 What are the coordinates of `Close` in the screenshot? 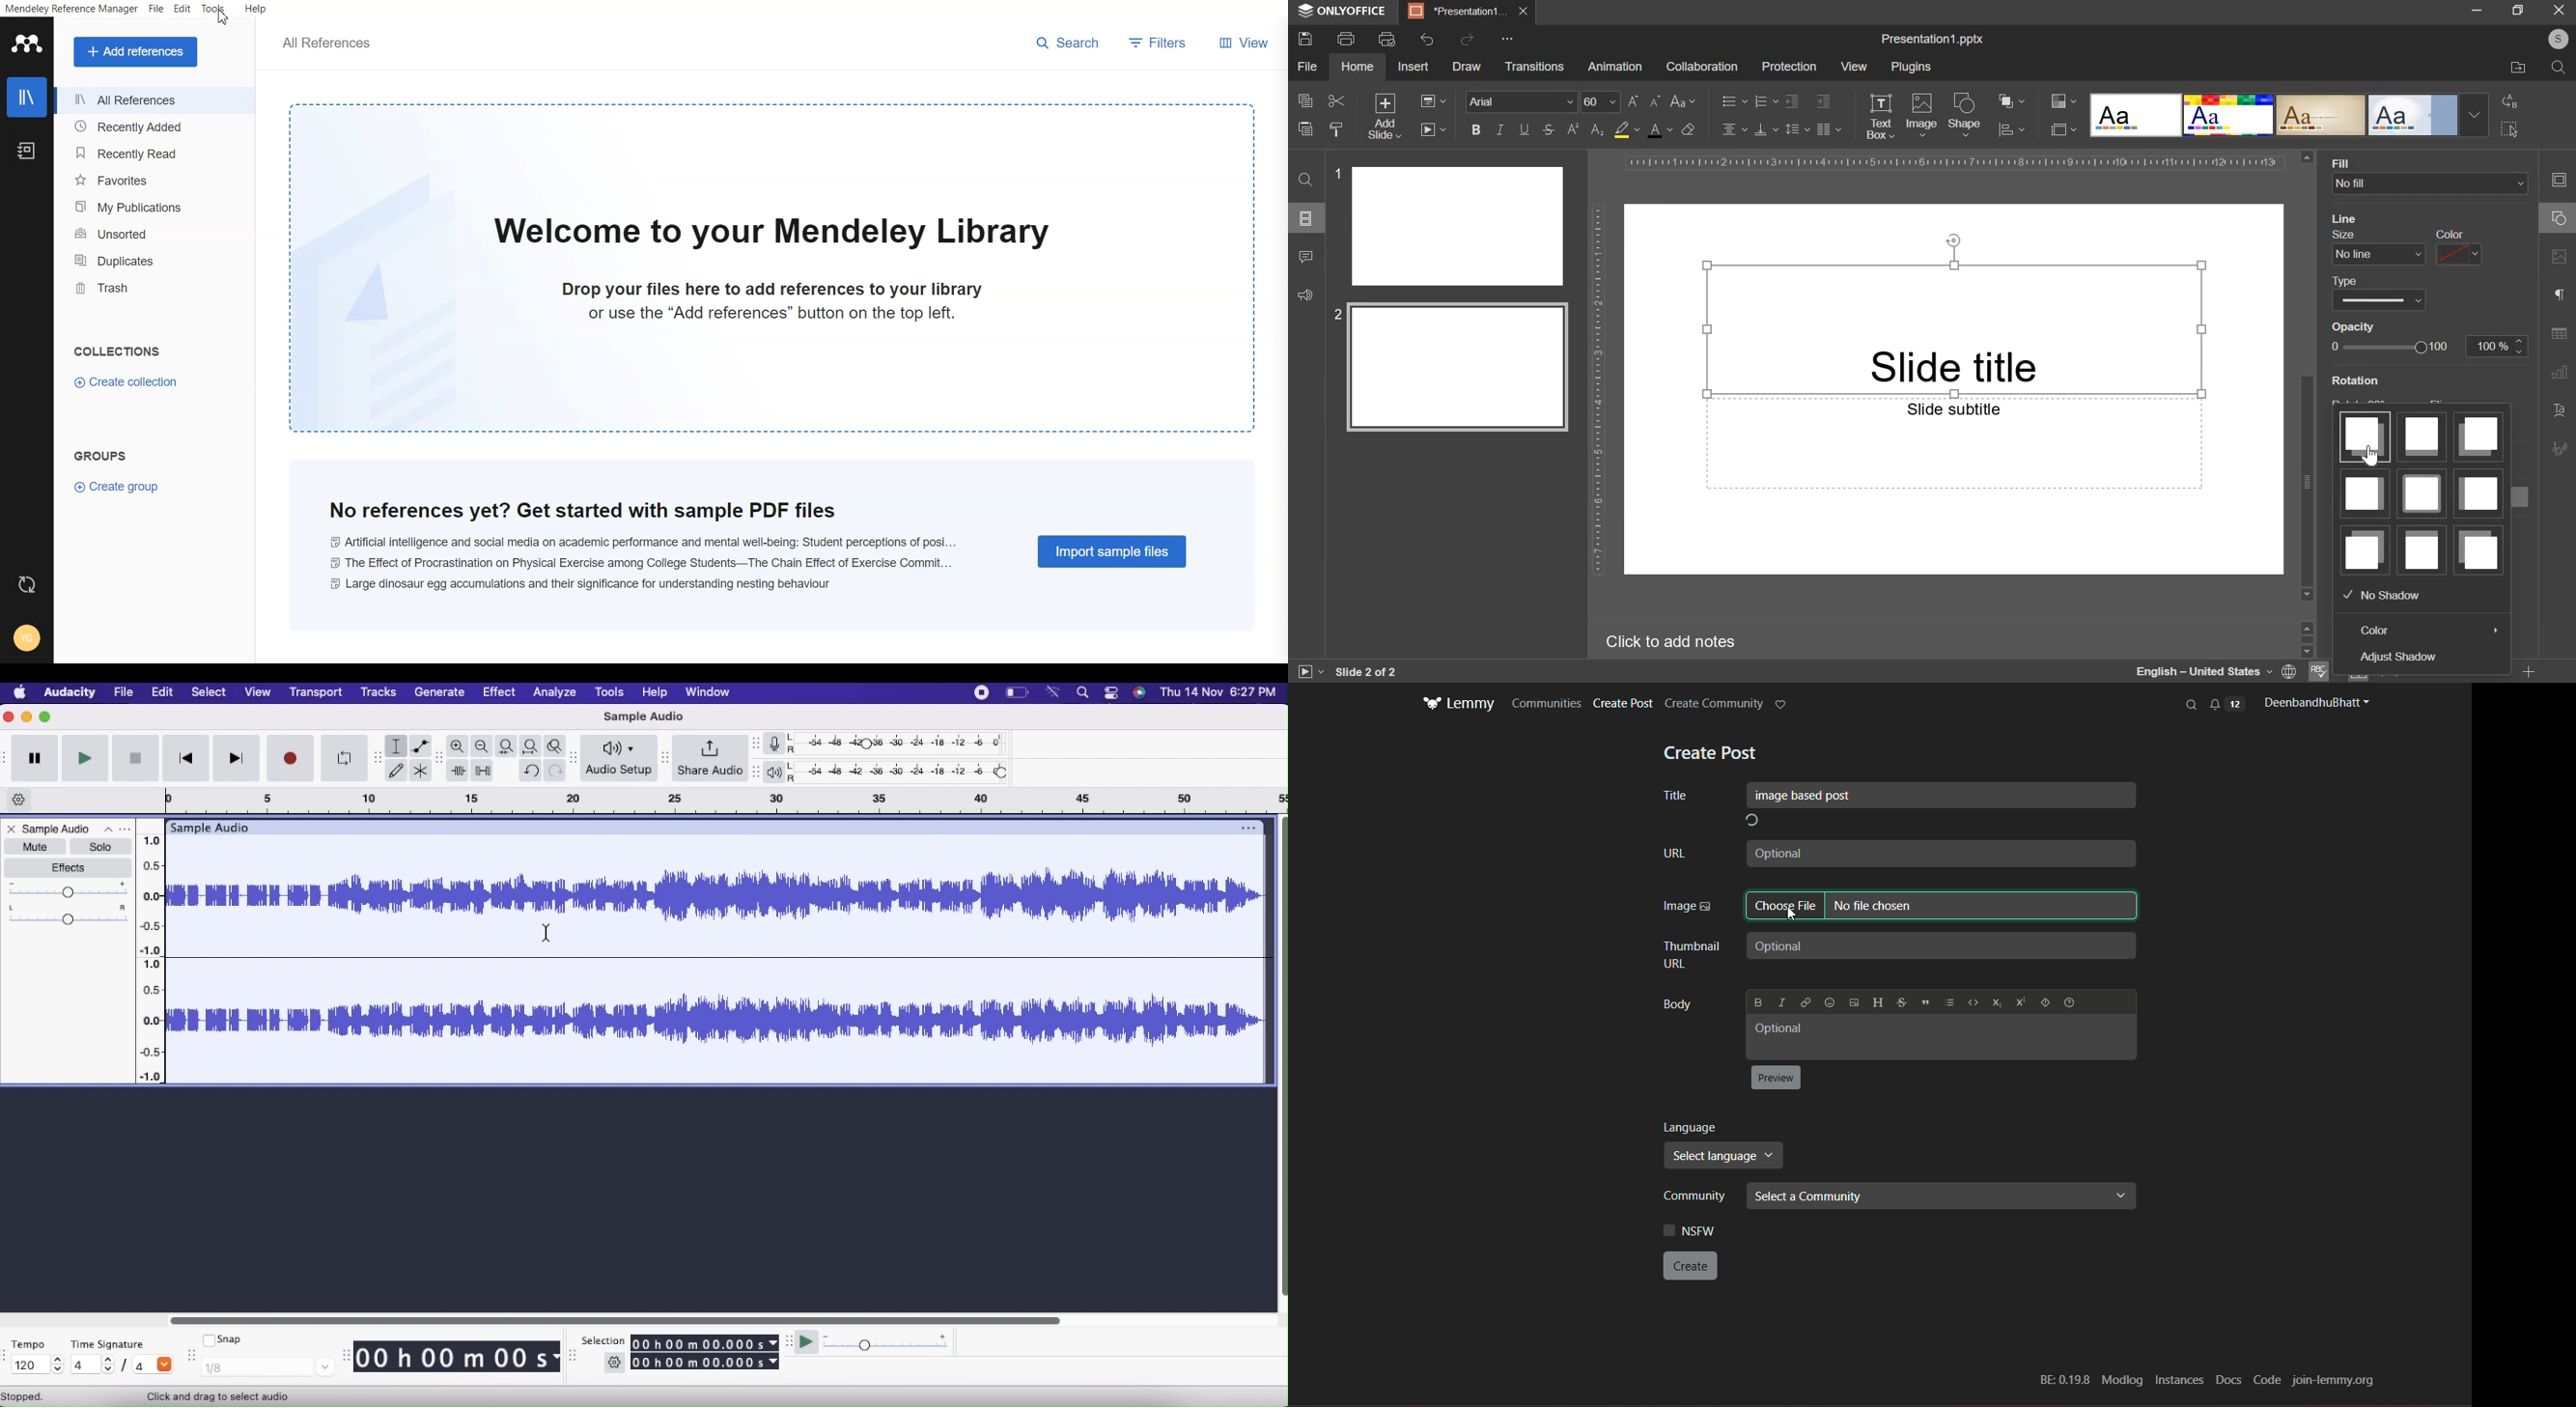 It's located at (10, 829).